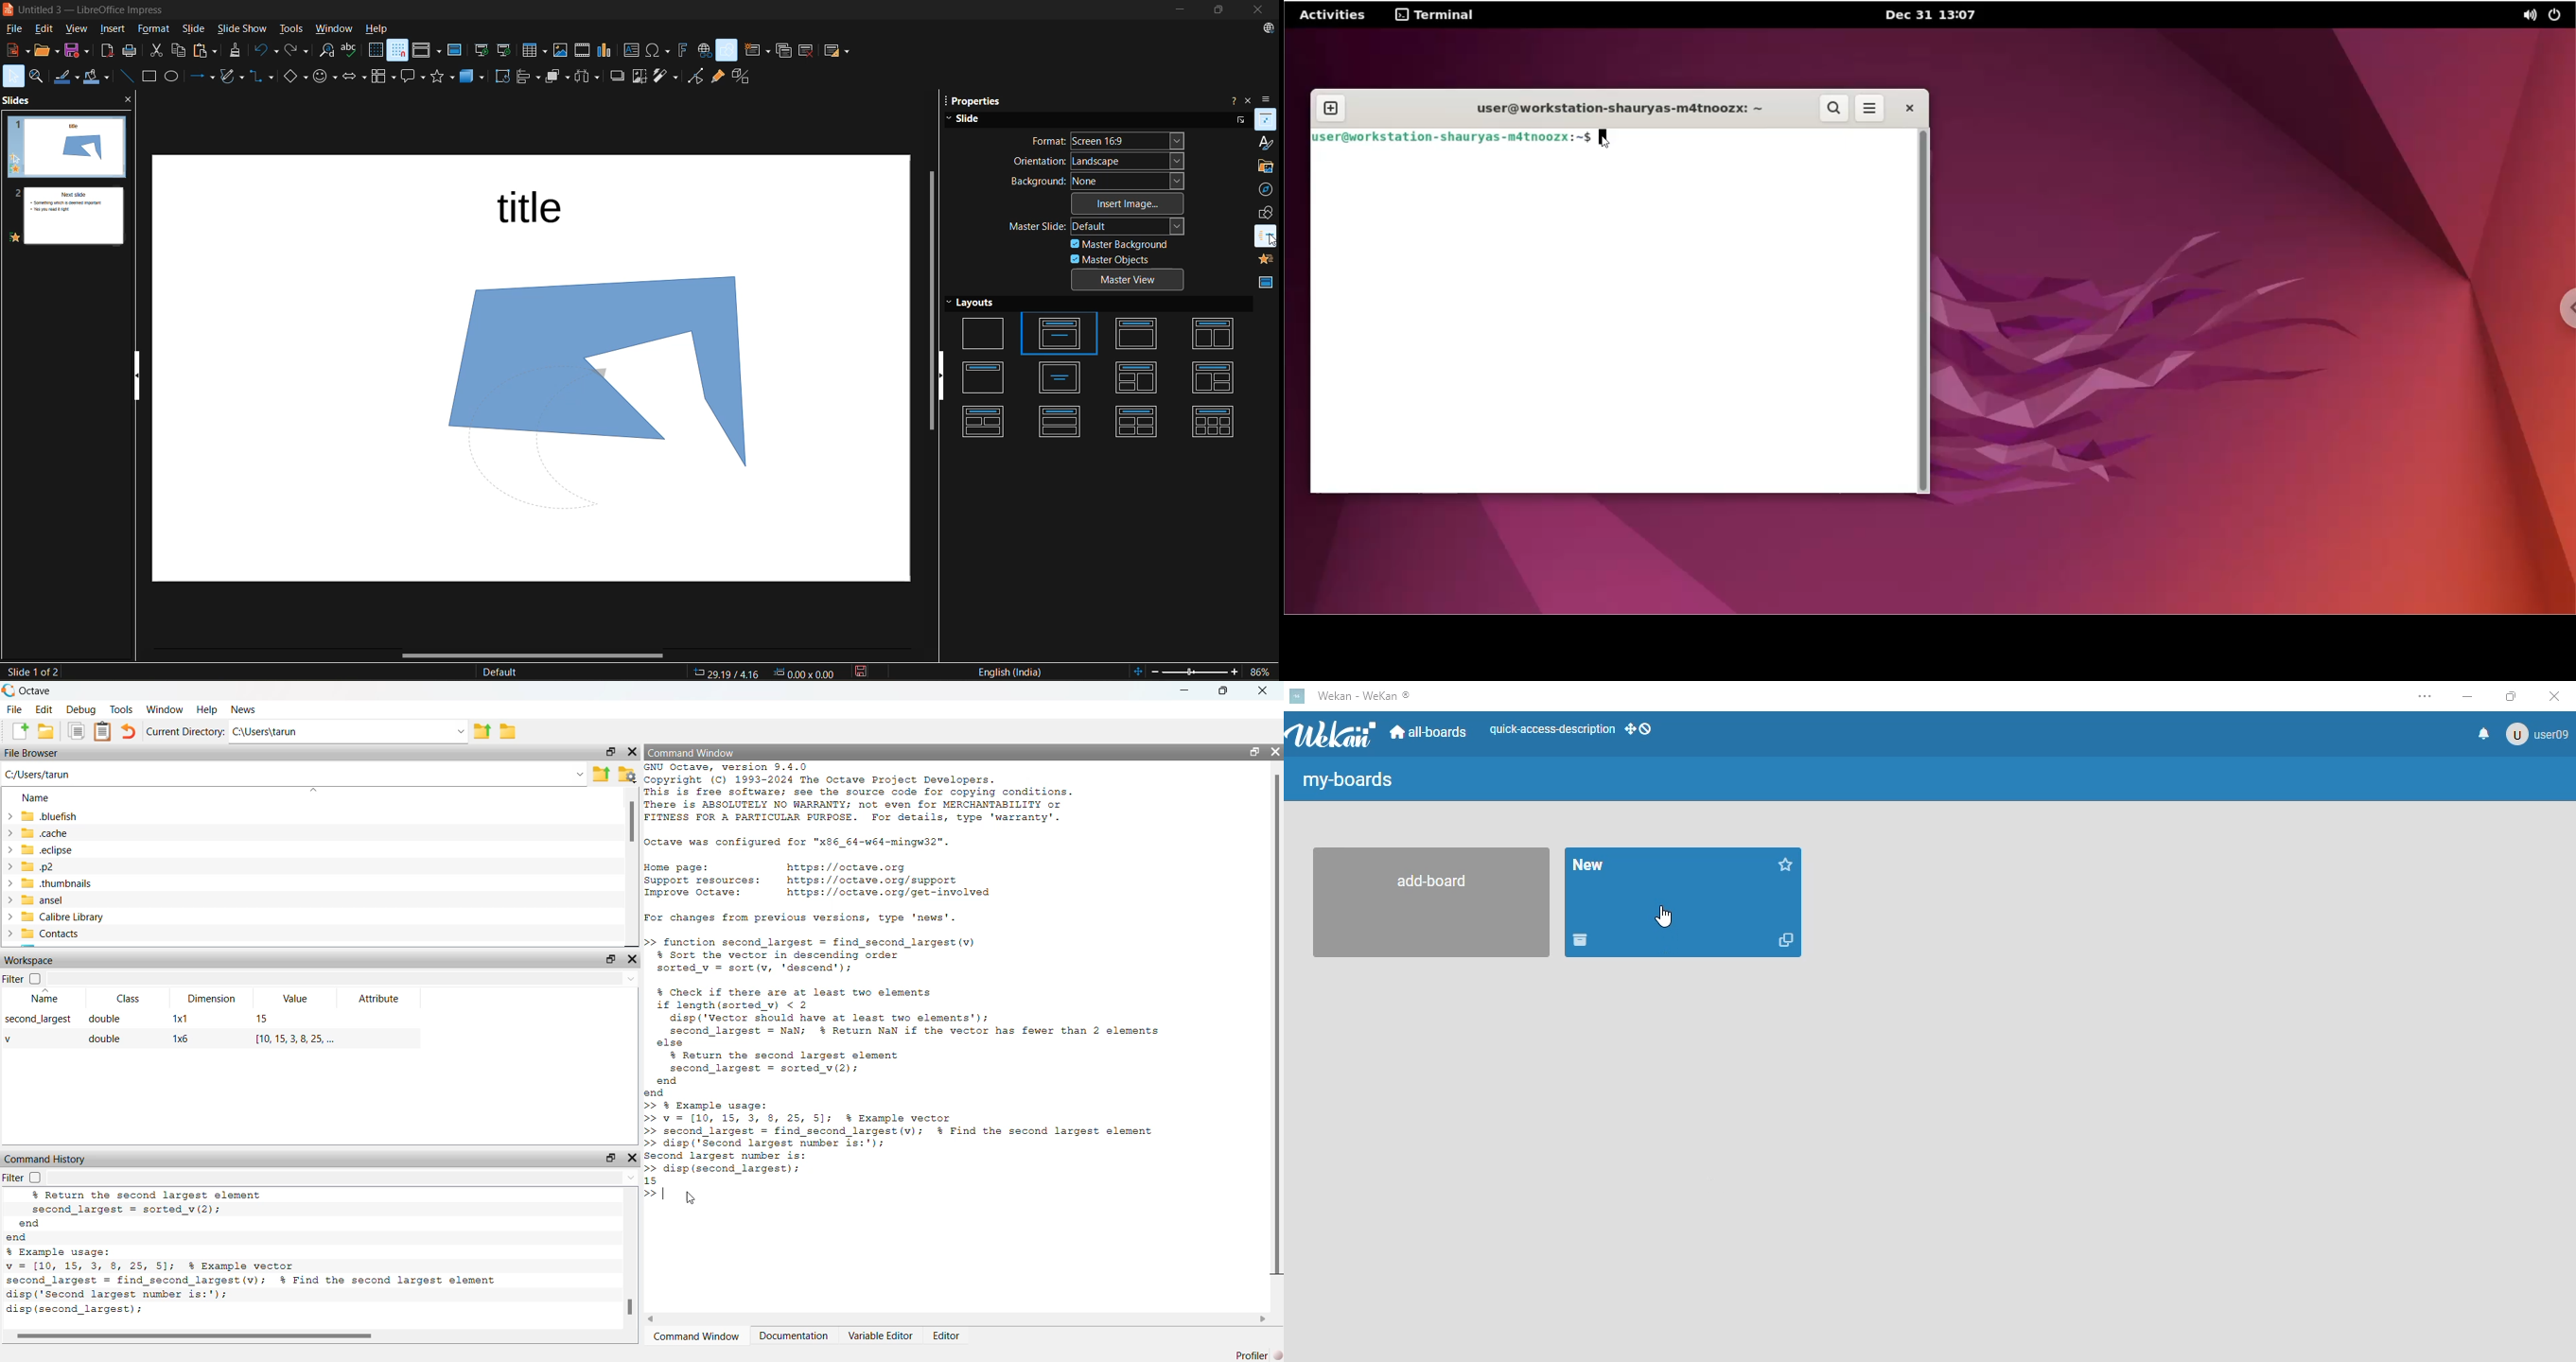 The height and width of the screenshot is (1372, 2576). Describe the element at coordinates (179, 50) in the screenshot. I see `copy` at that location.